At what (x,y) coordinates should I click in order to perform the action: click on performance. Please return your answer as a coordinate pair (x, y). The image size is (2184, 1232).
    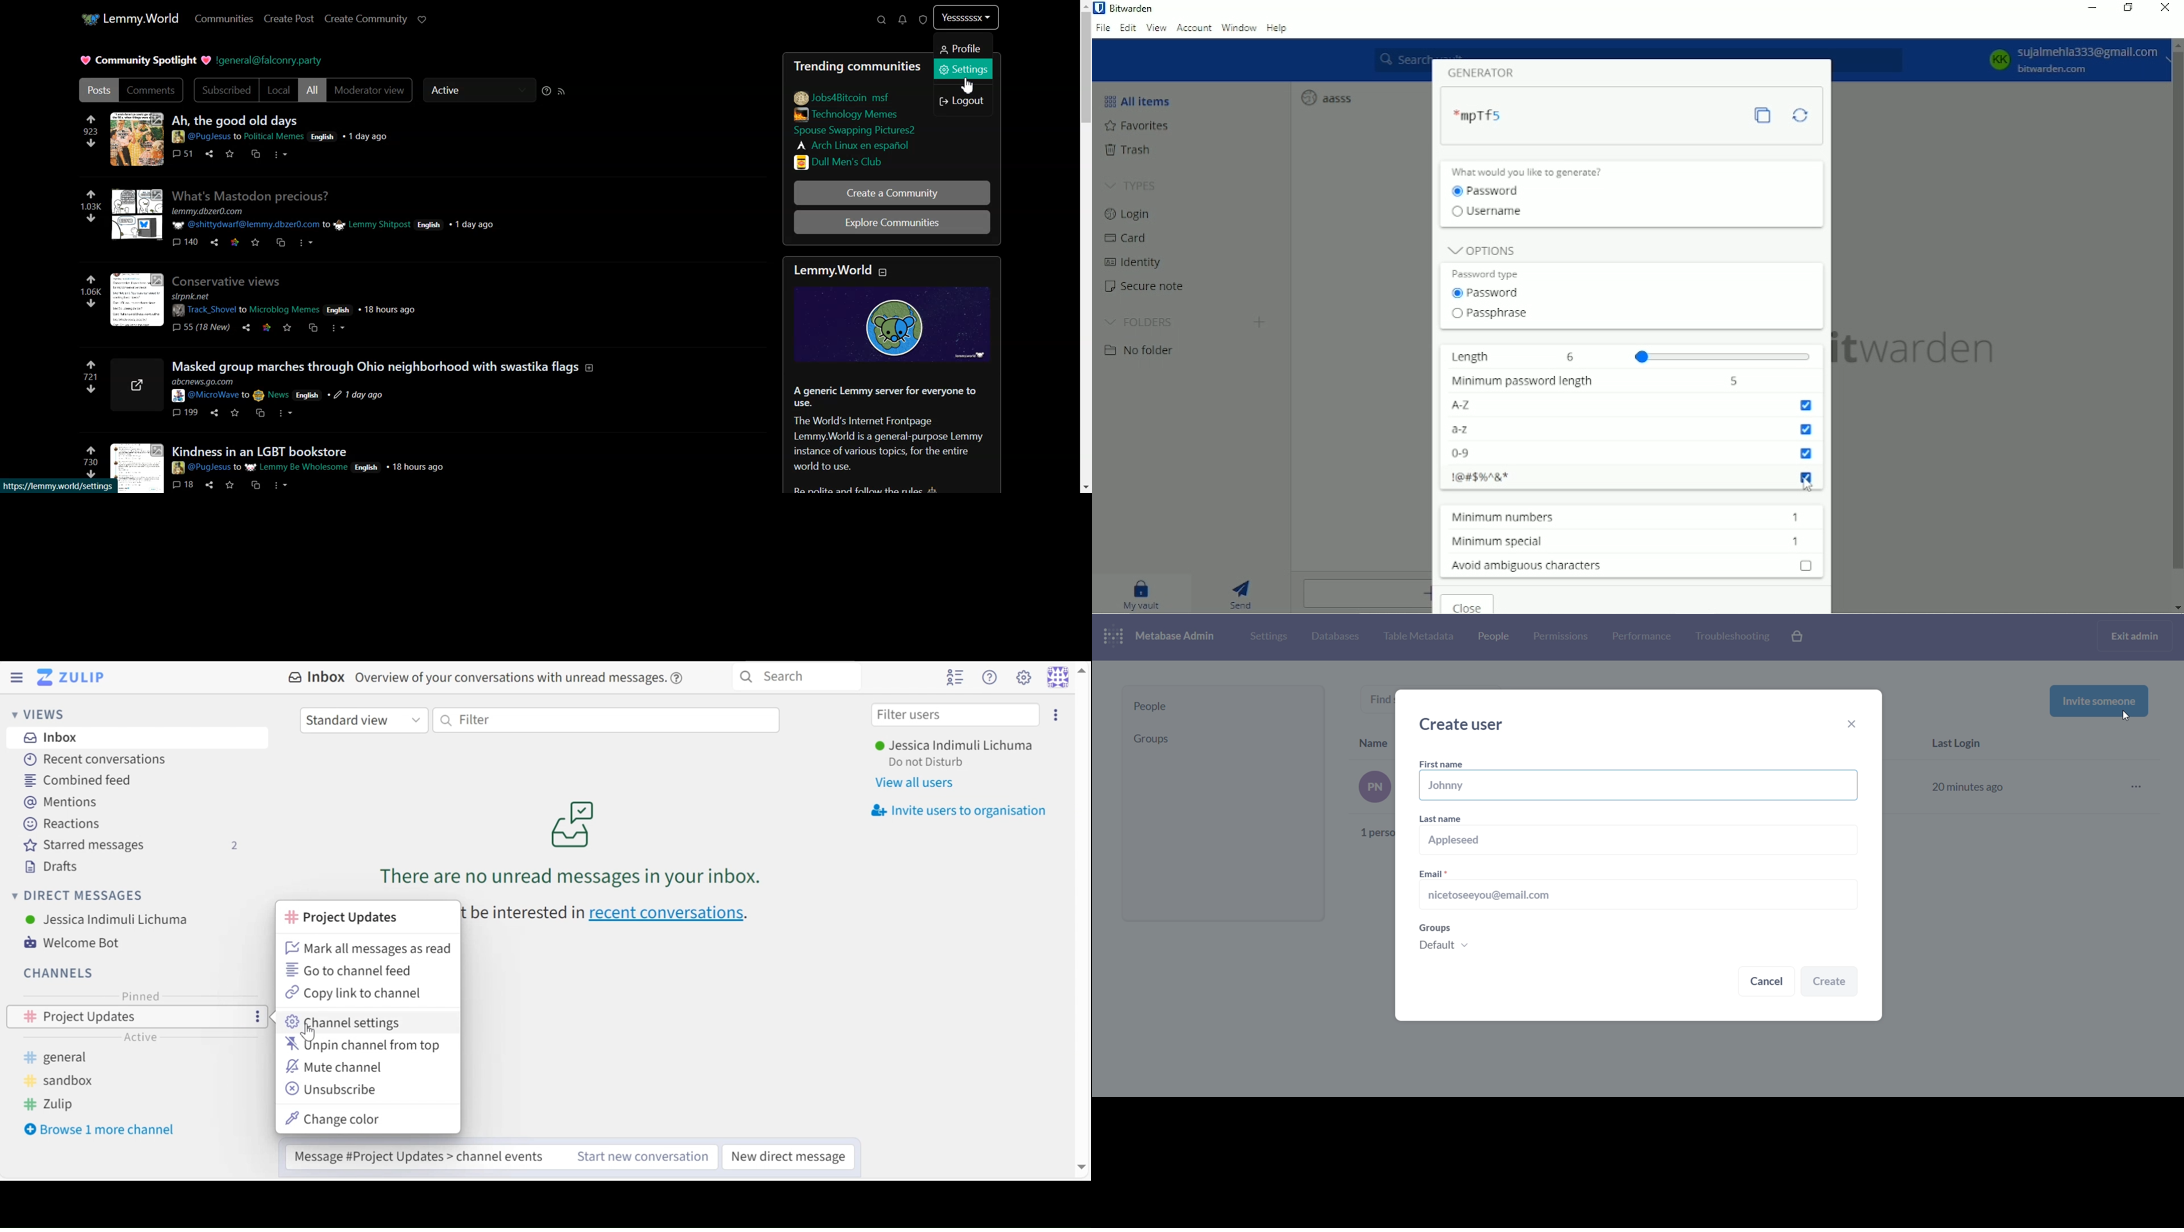
    Looking at the image, I should click on (1641, 636).